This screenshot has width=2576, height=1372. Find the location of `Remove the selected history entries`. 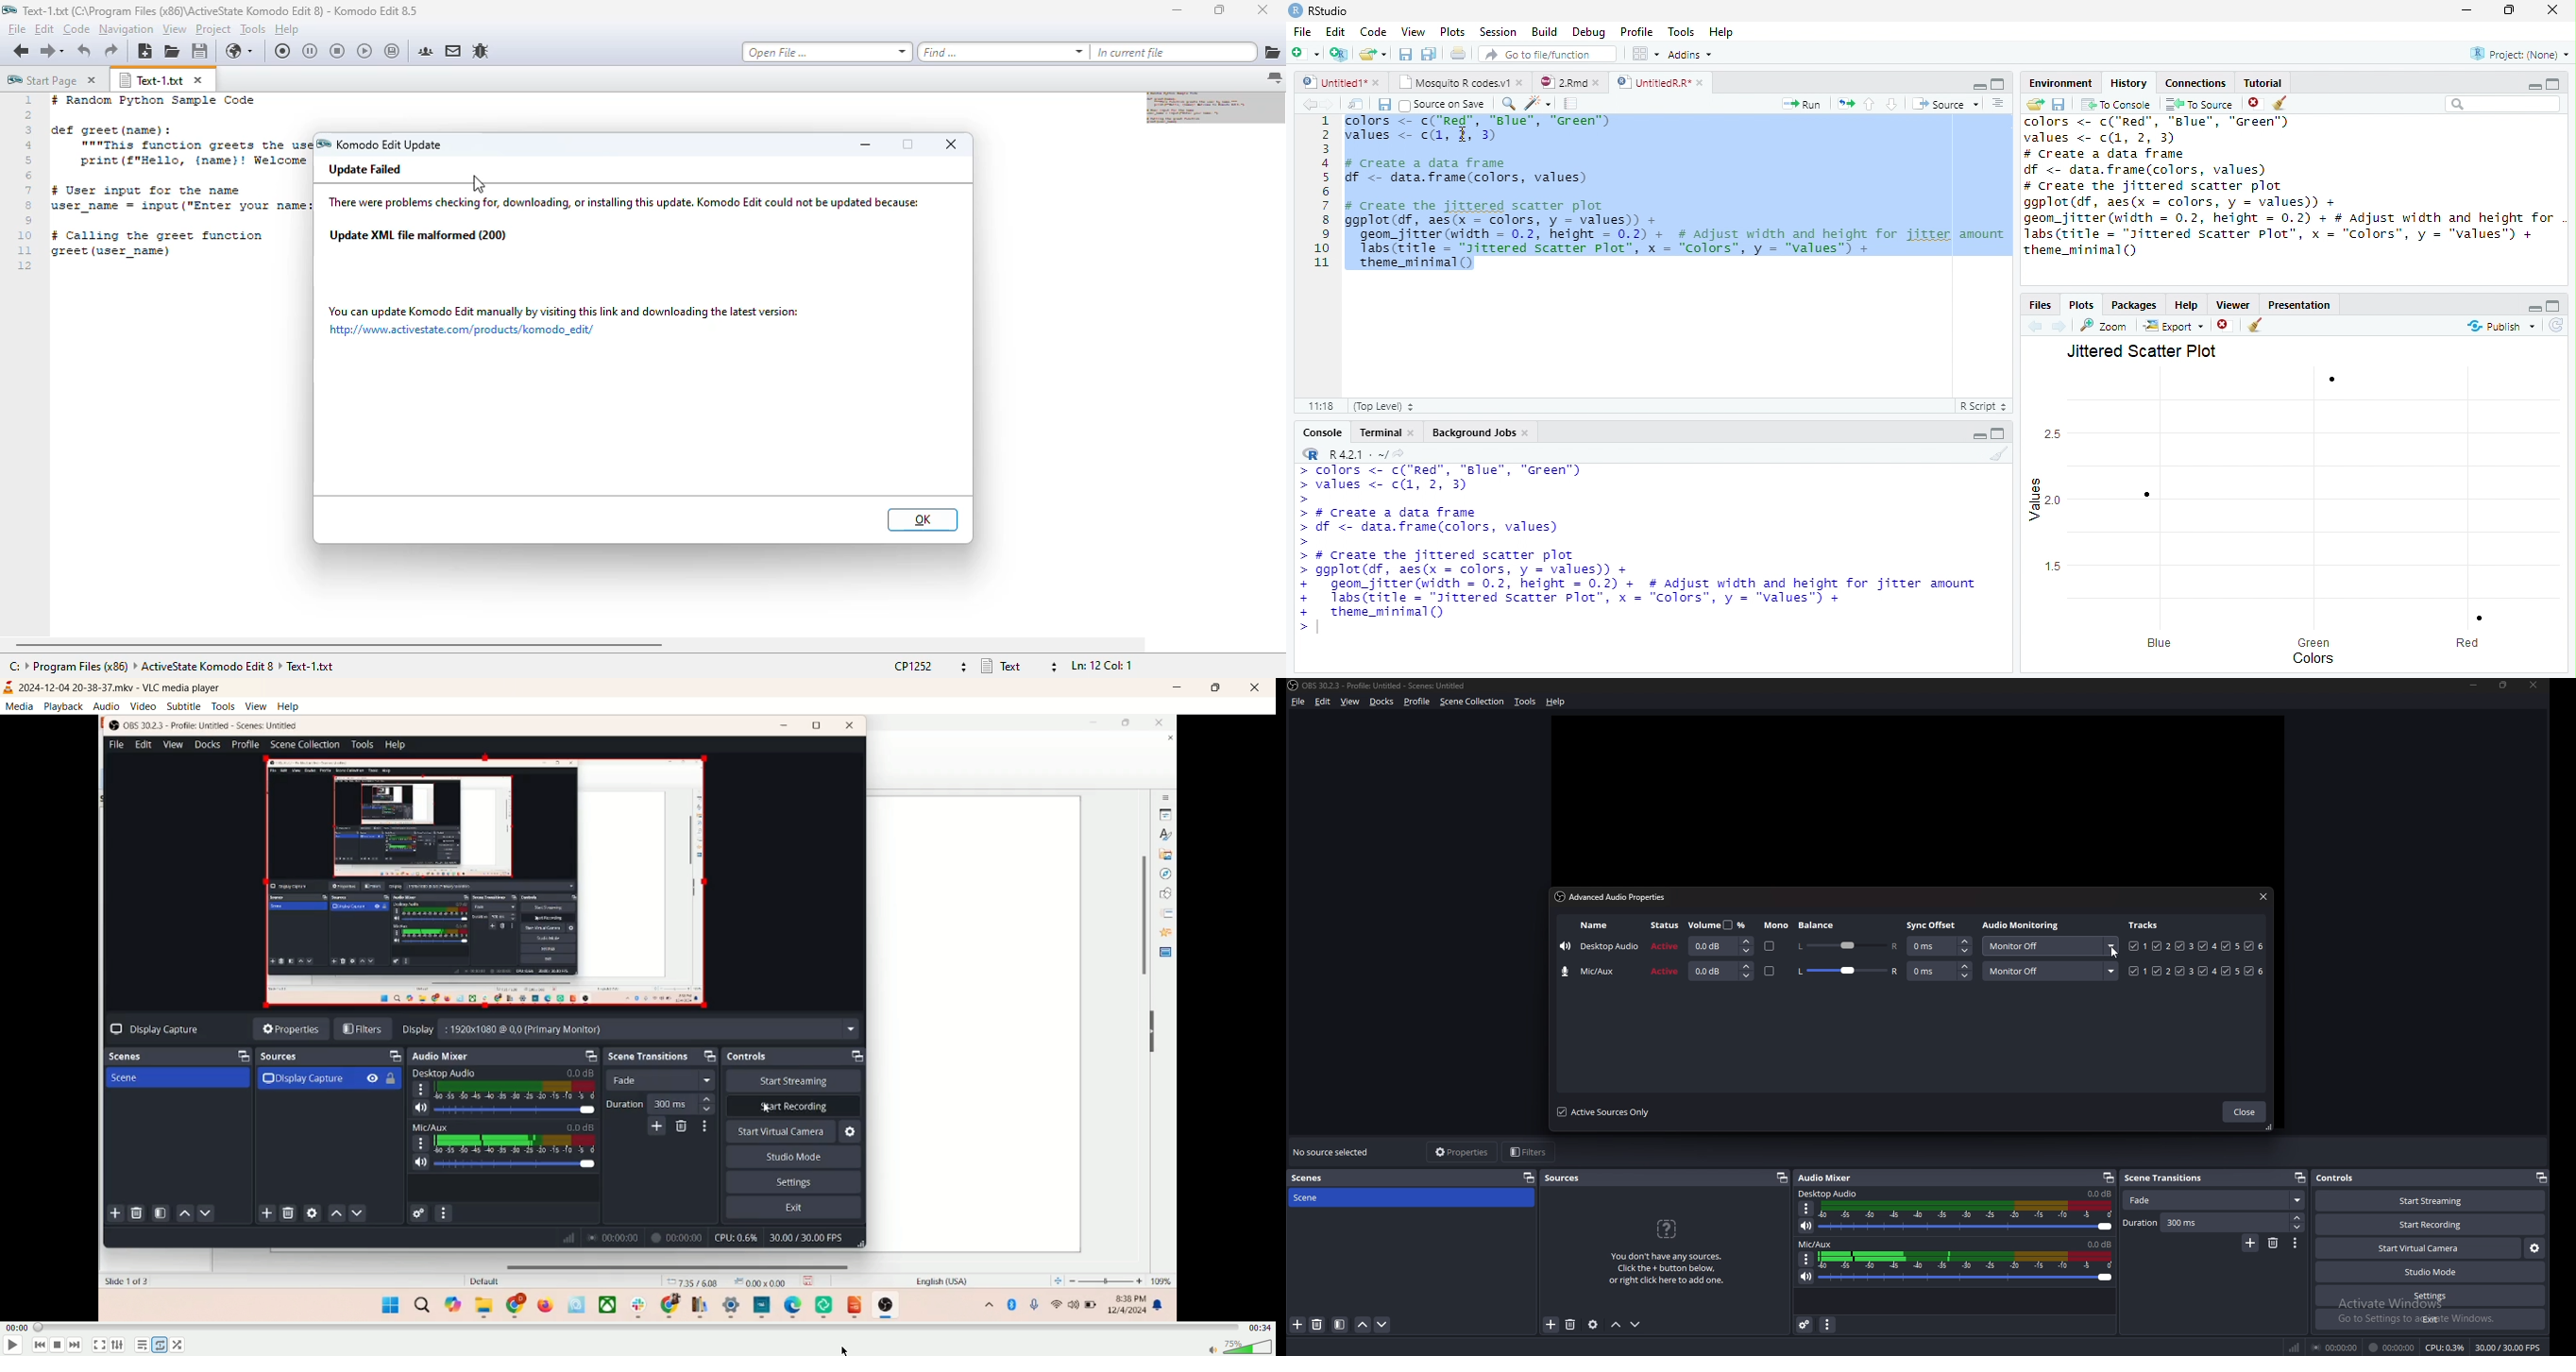

Remove the selected history entries is located at coordinates (2256, 104).